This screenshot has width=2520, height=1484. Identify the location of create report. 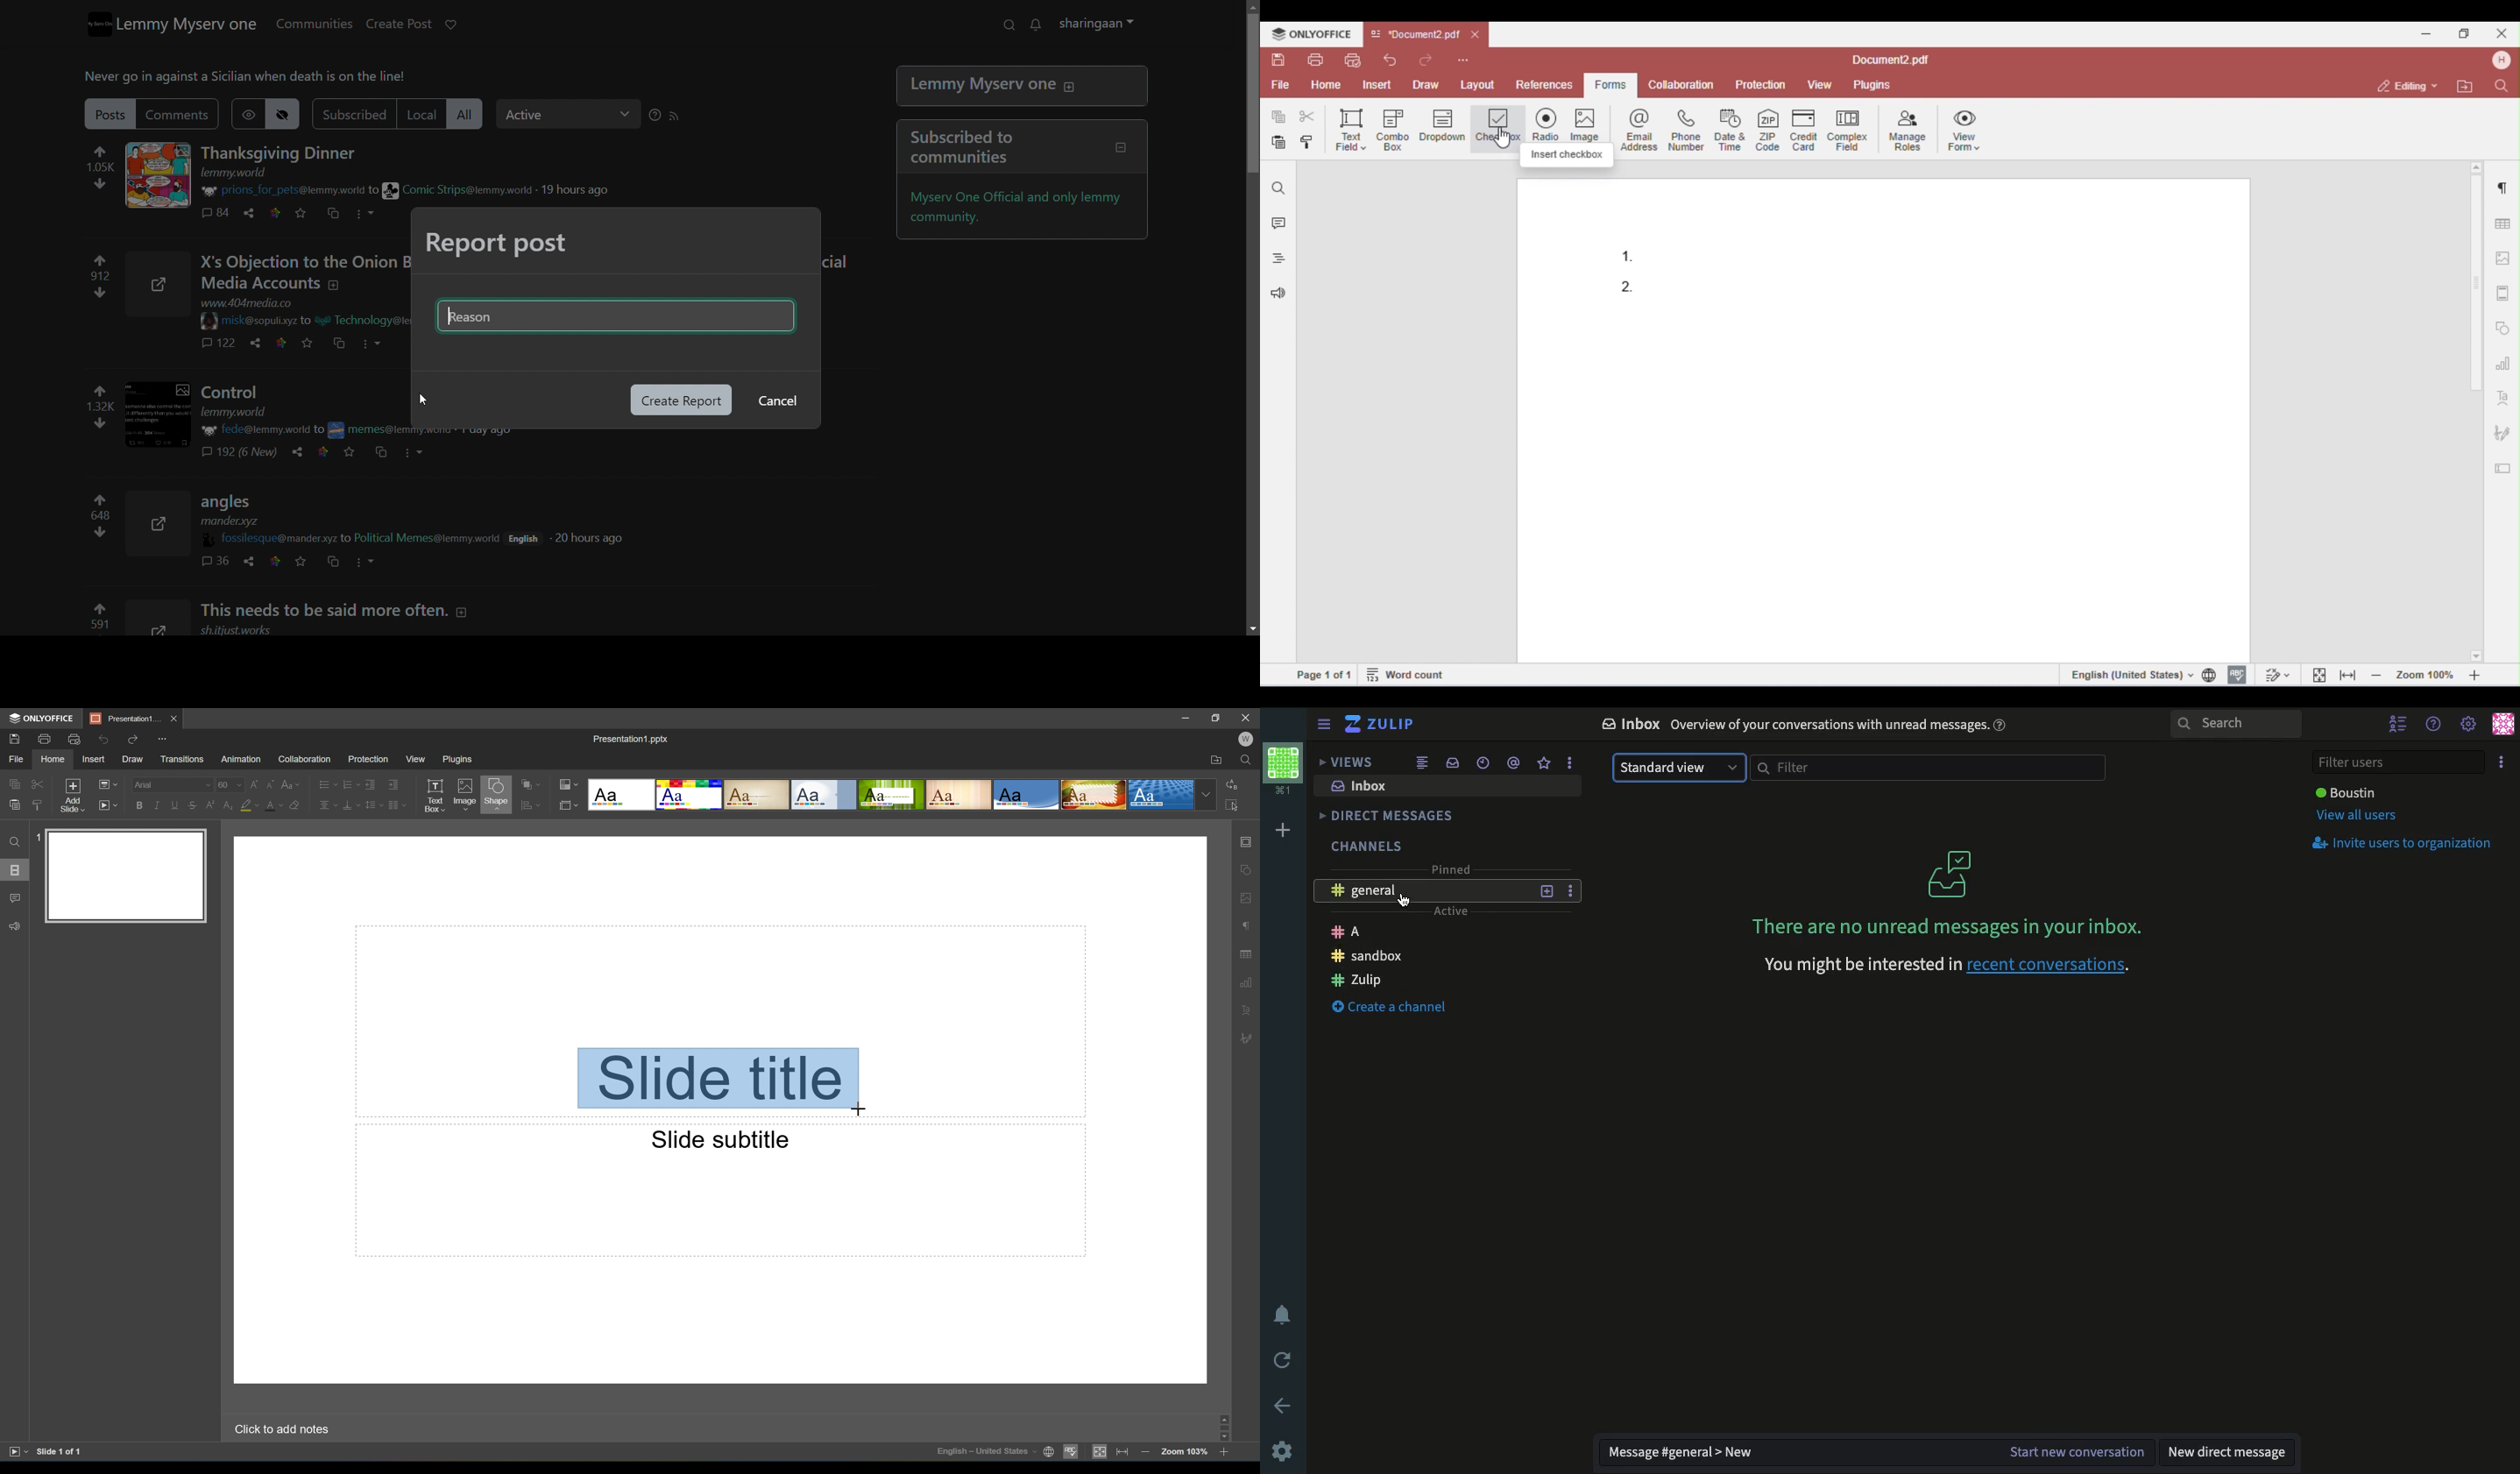
(681, 400).